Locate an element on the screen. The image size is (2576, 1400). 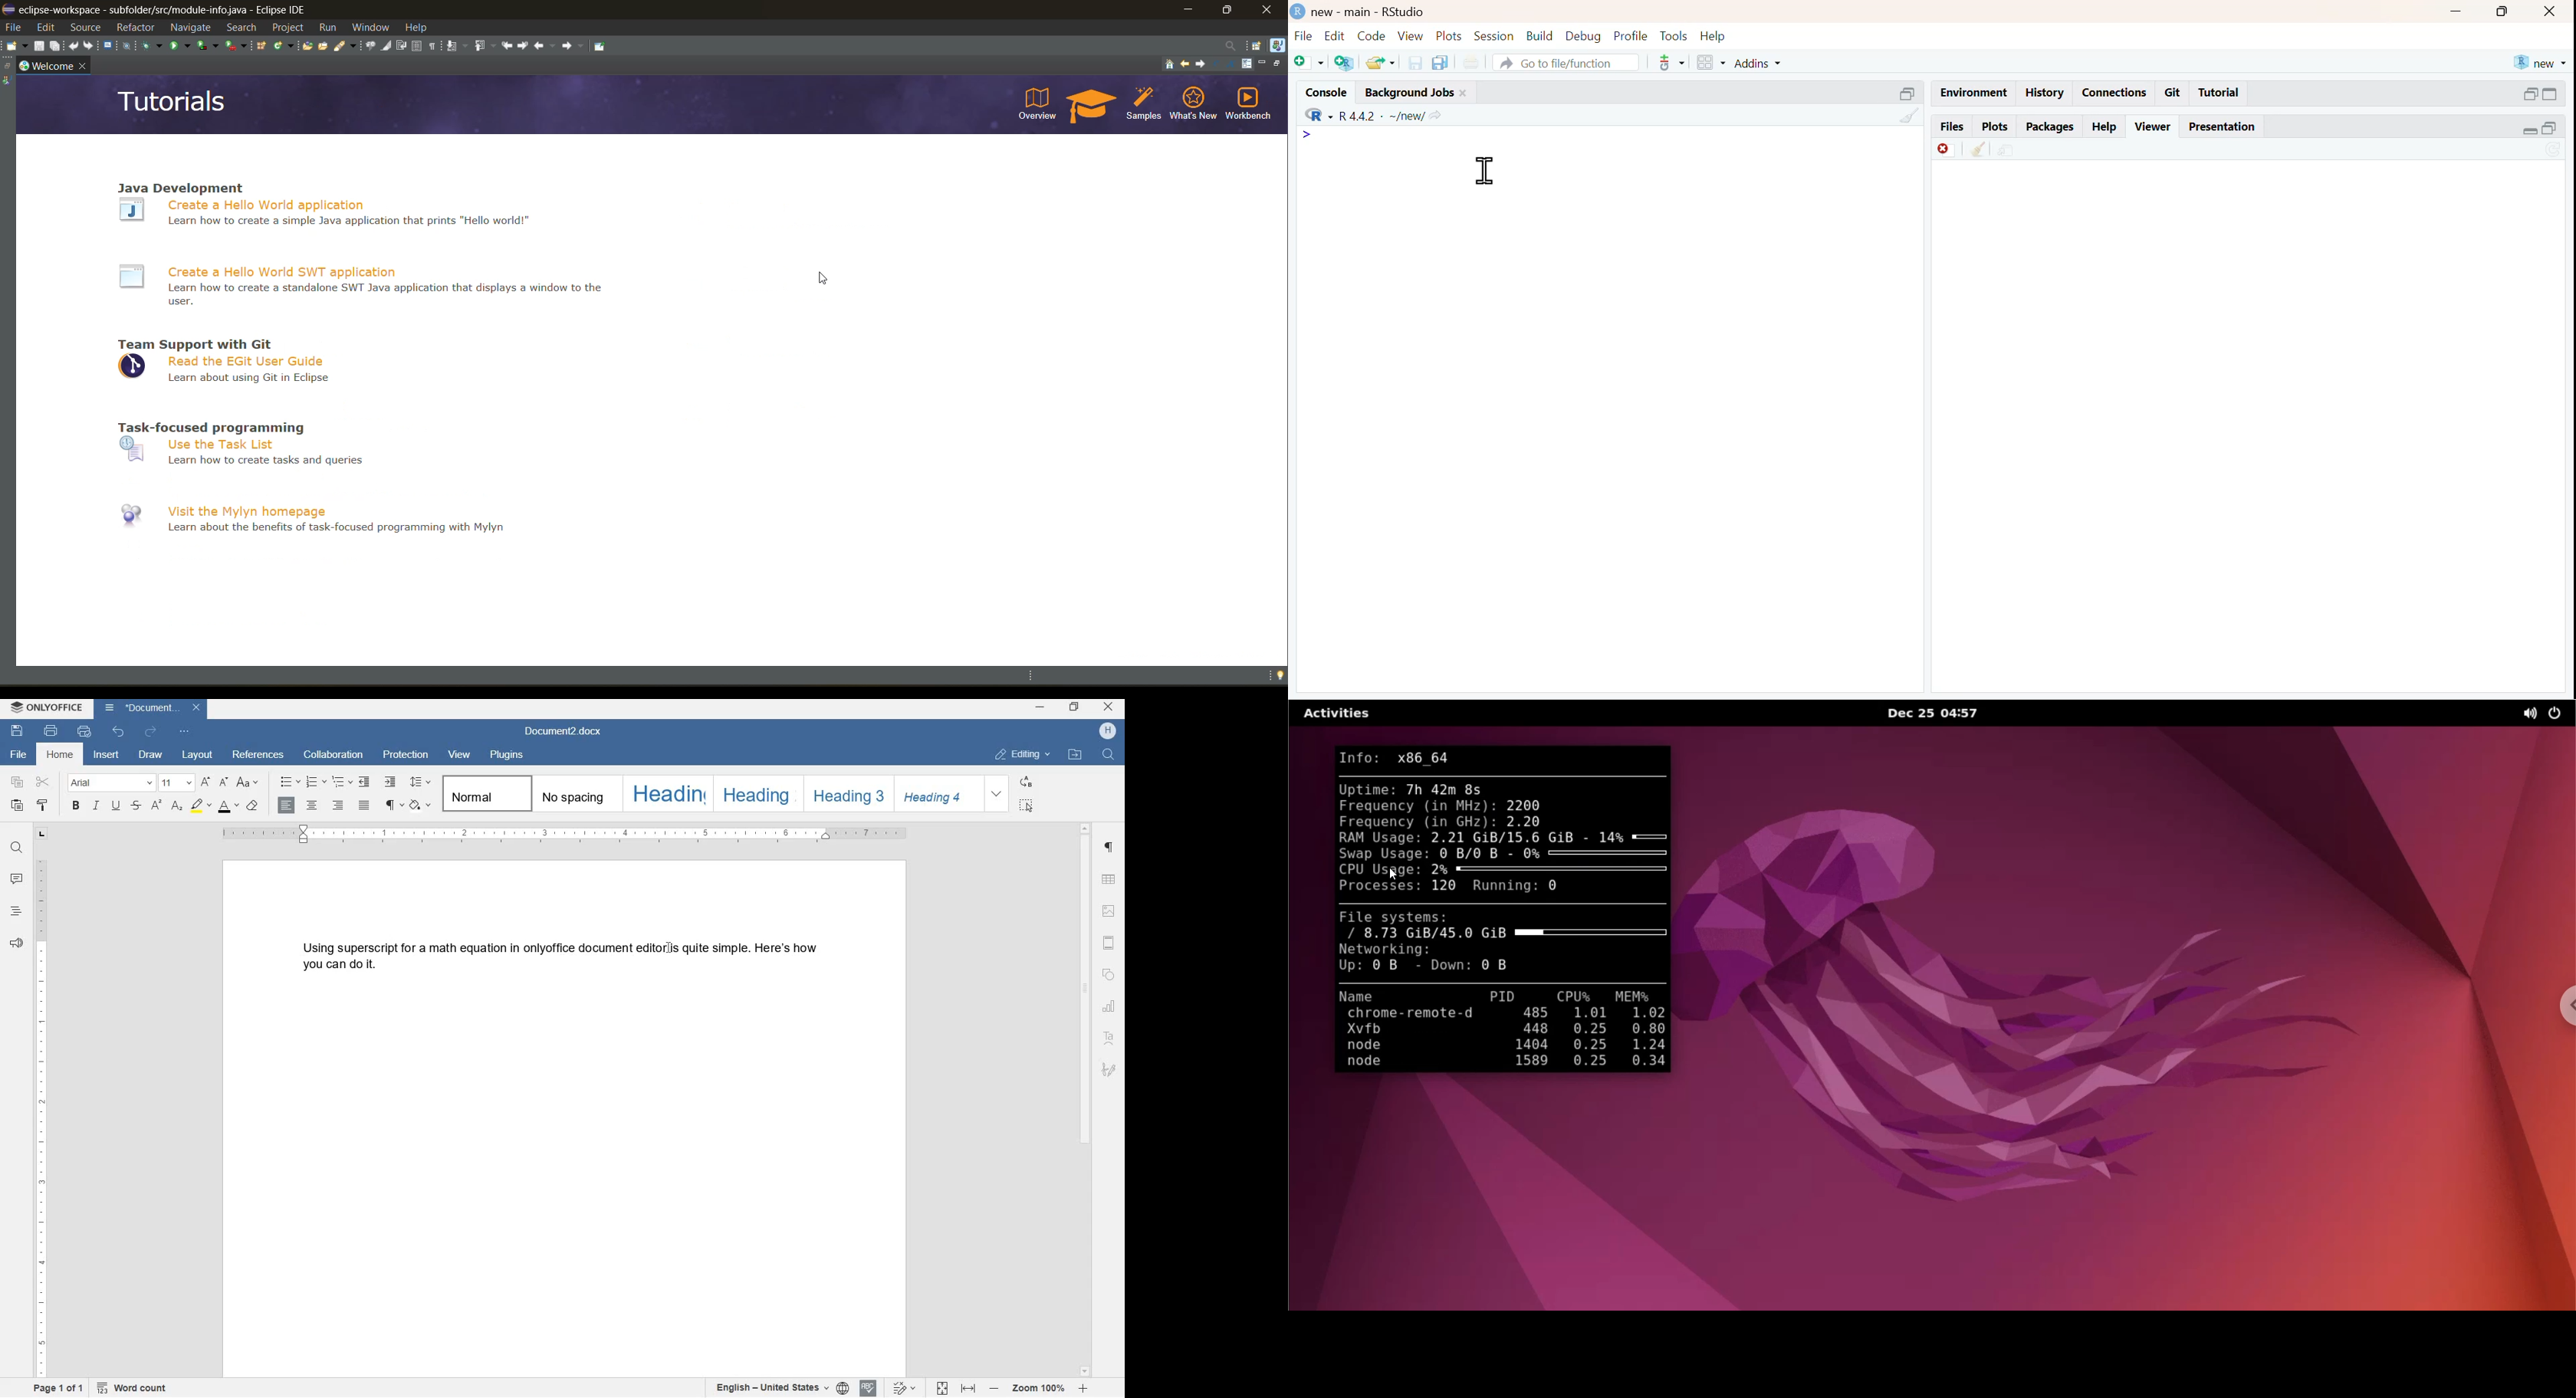
clean is located at coordinates (1981, 149).